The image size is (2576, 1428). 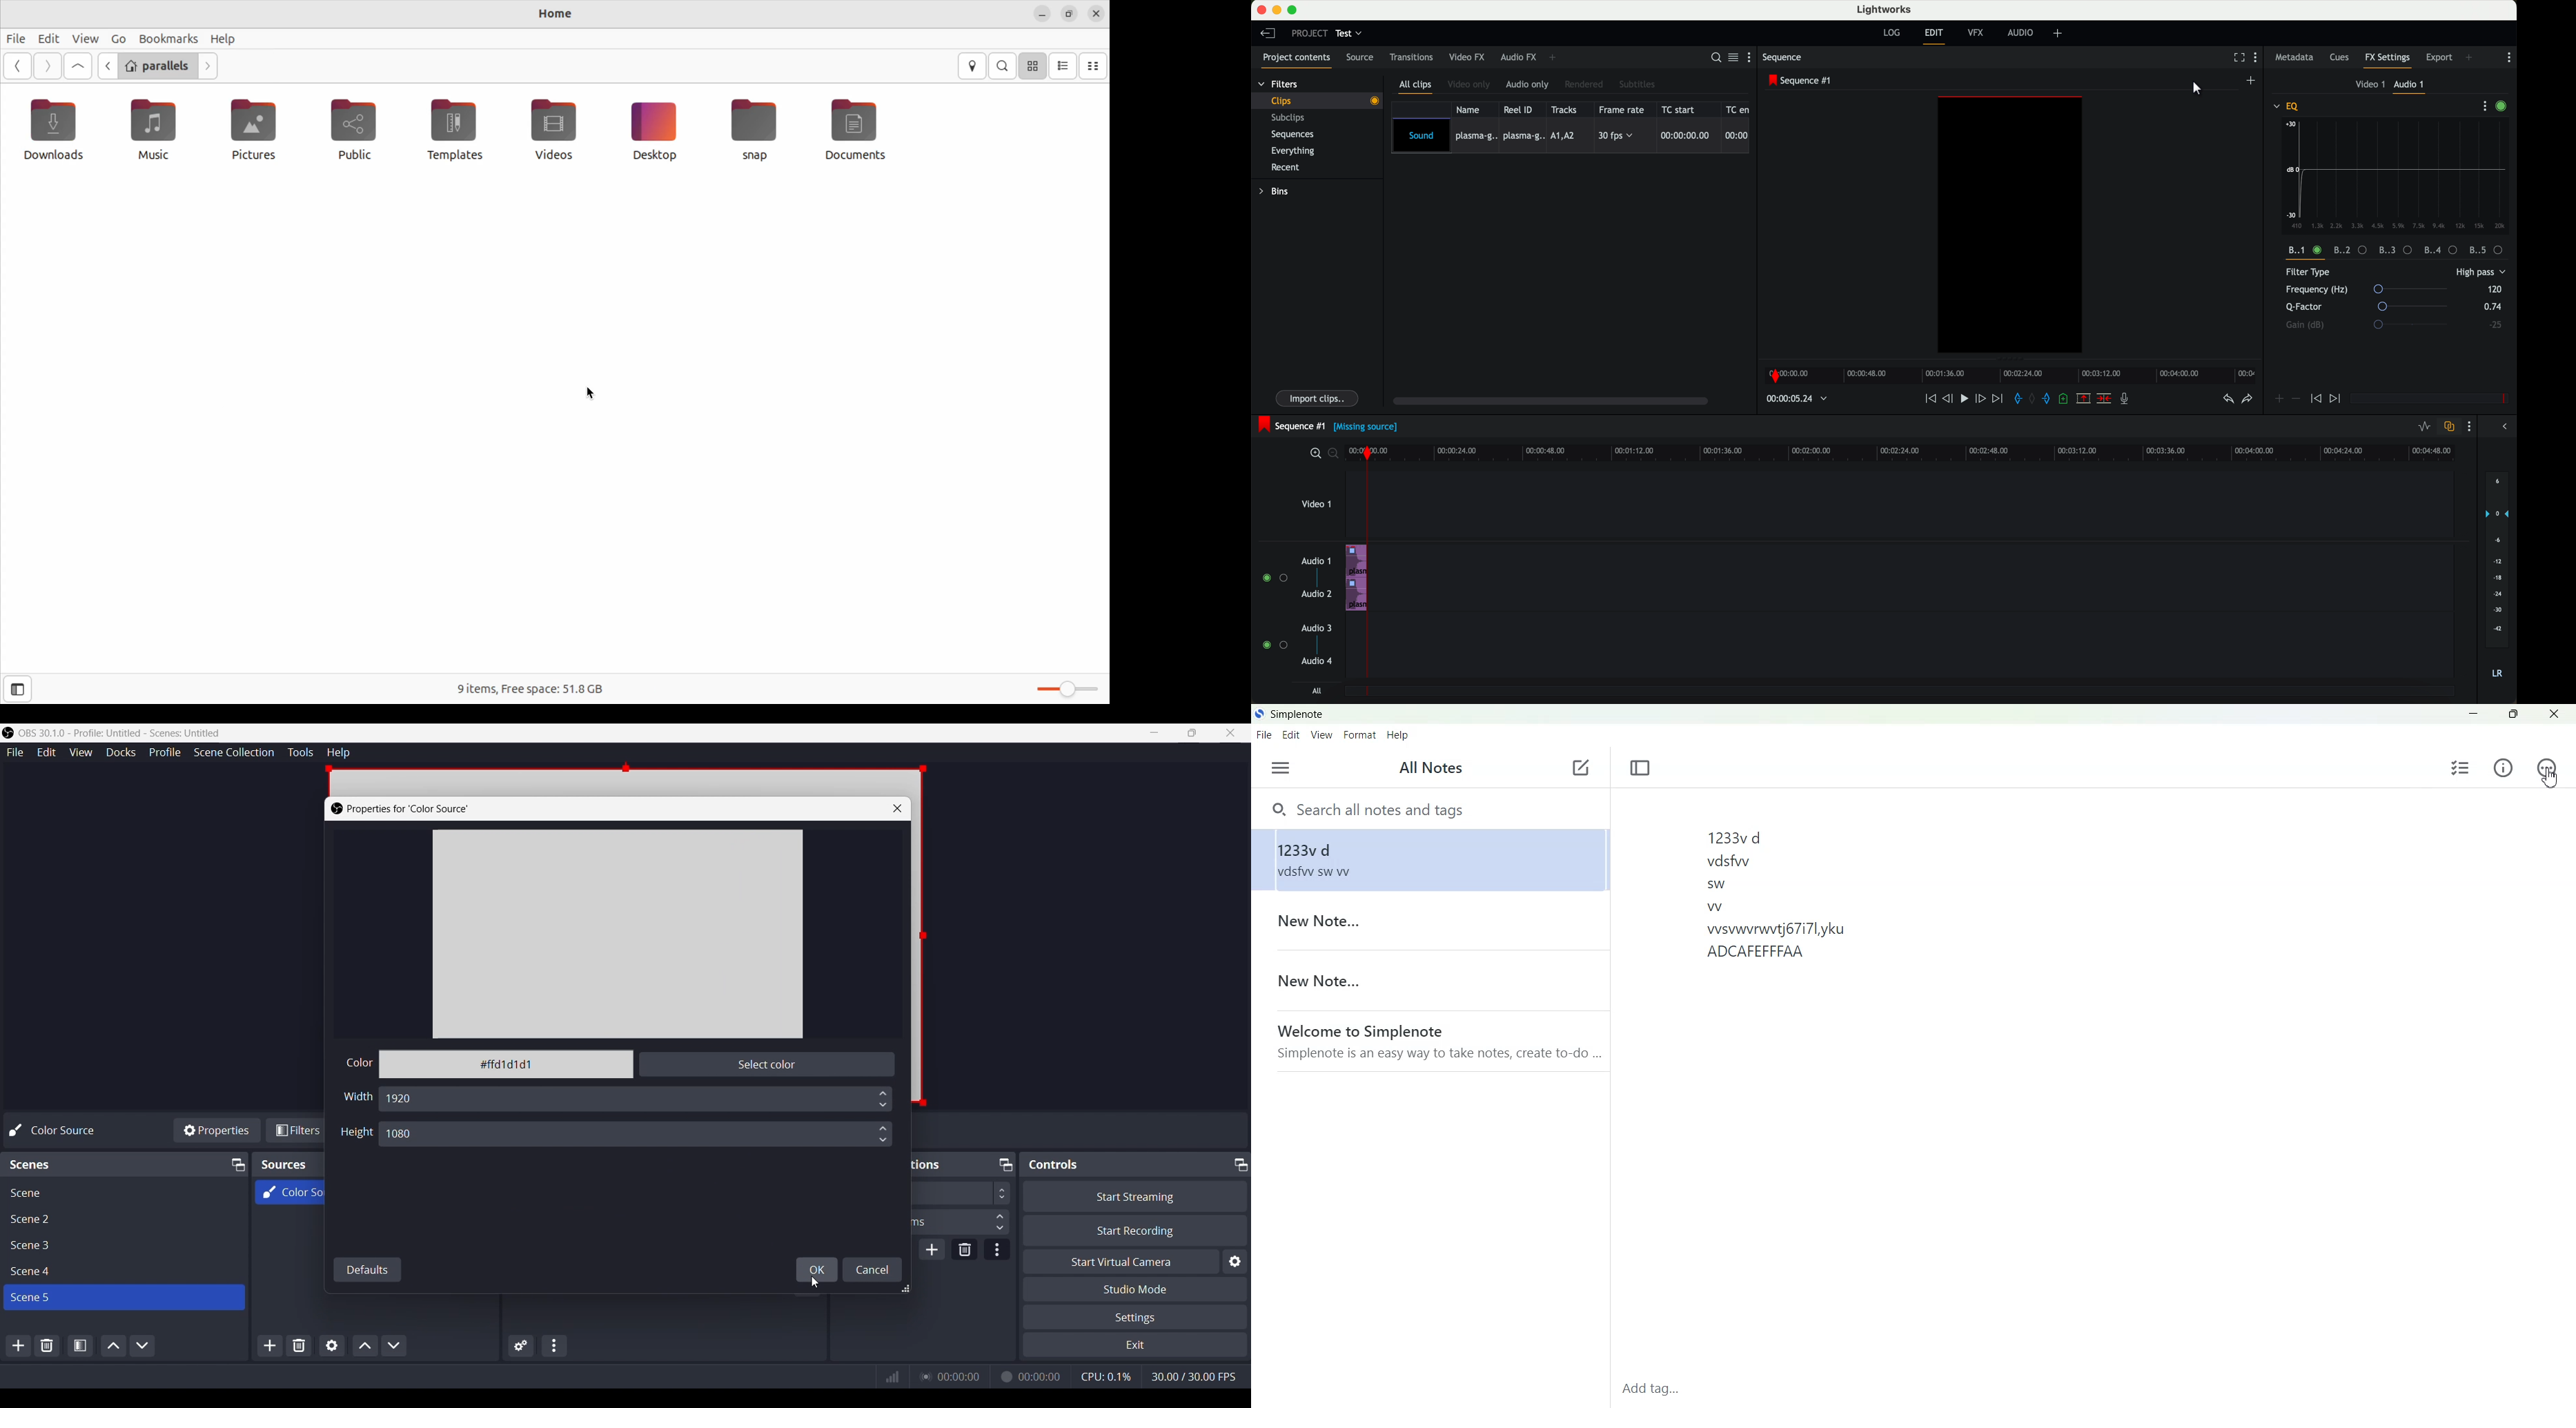 What do you see at coordinates (2498, 581) in the screenshot?
I see `audio output level` at bounding box center [2498, 581].